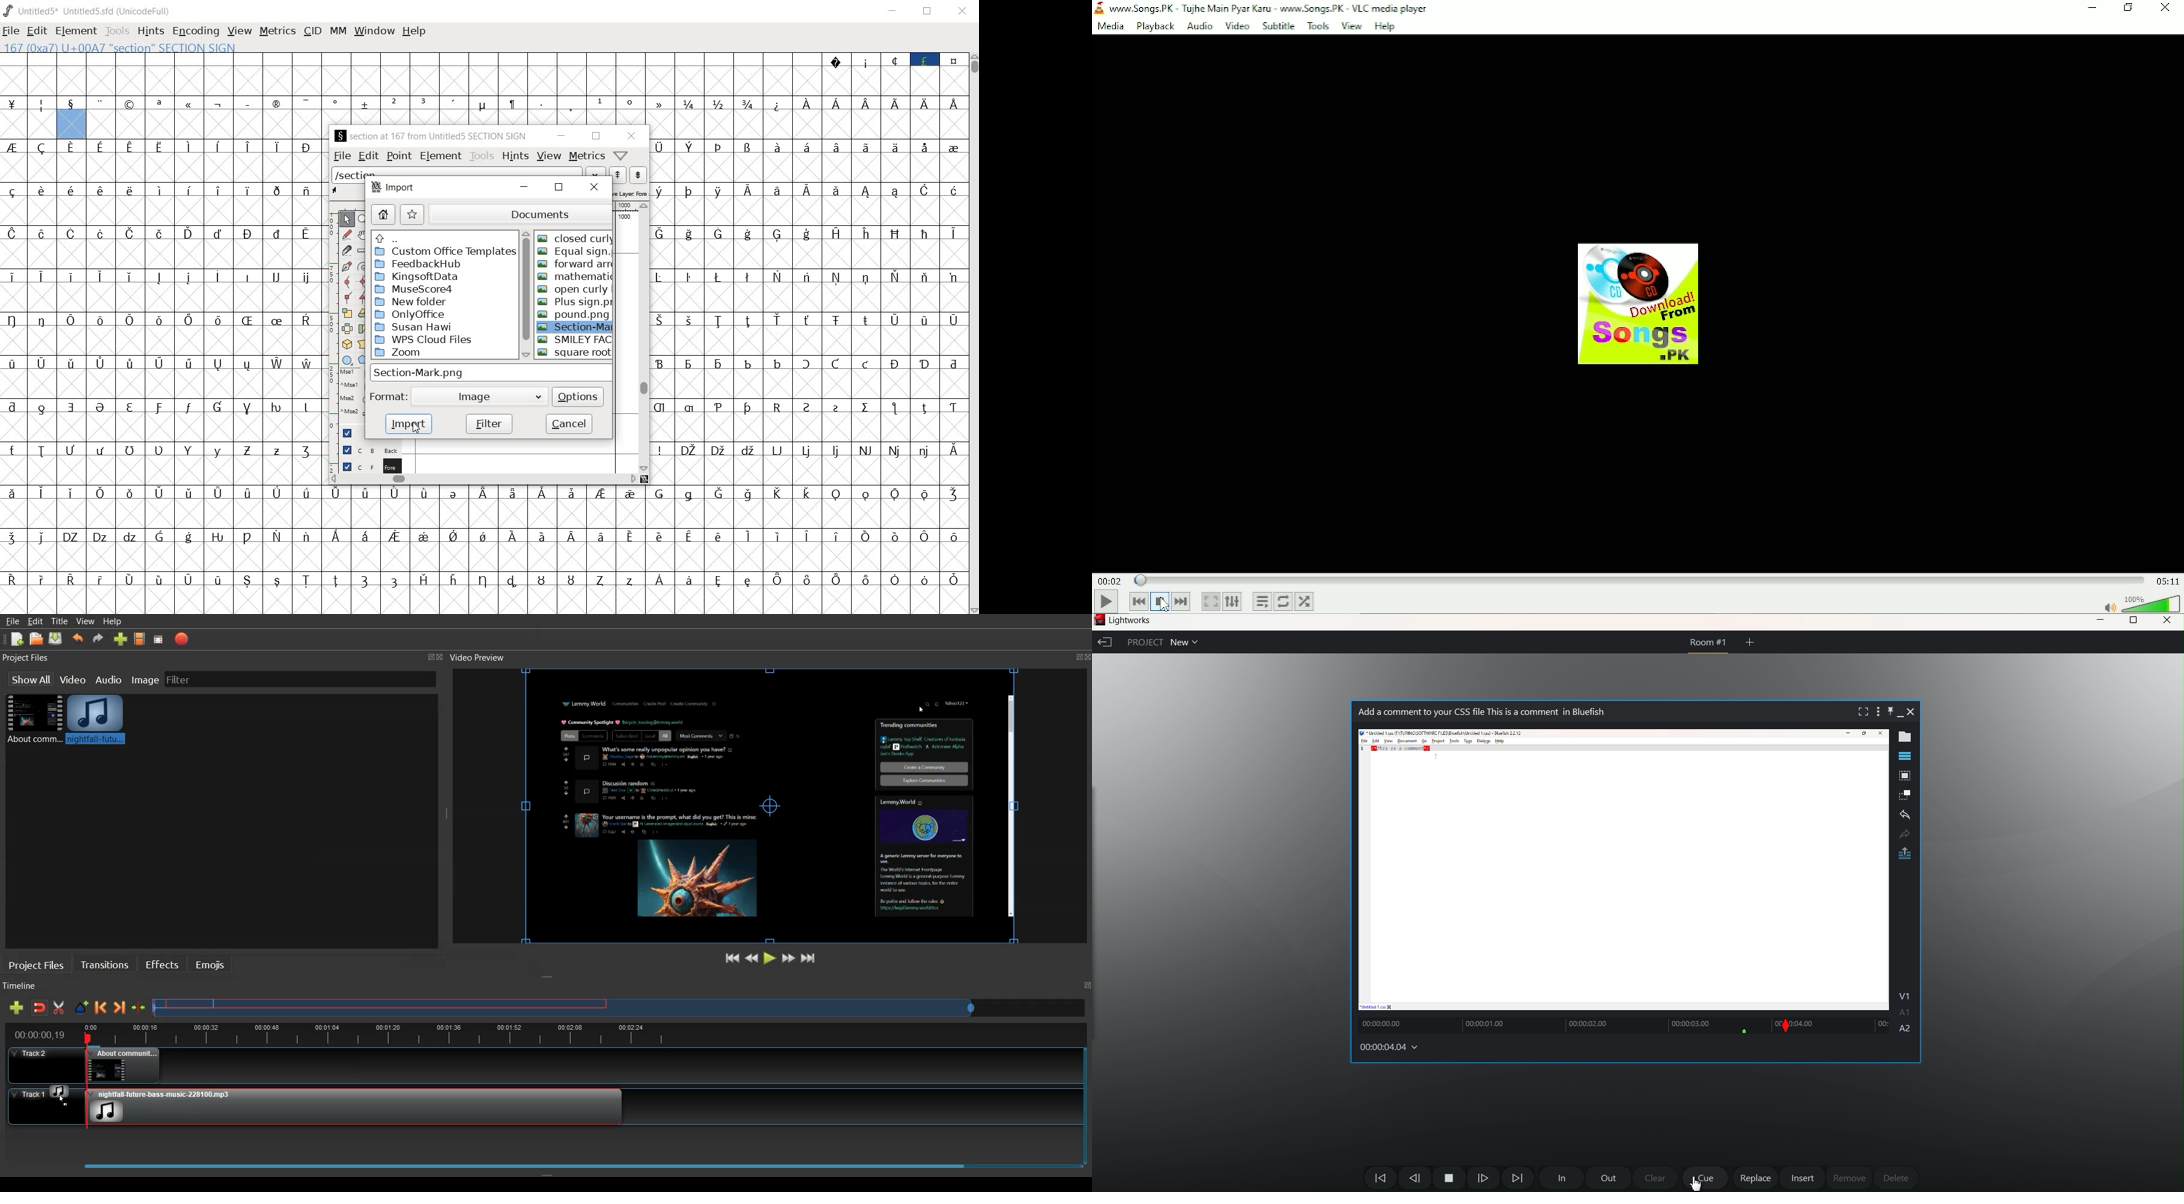 This screenshot has height=1204, width=2184. What do you see at coordinates (81, 1008) in the screenshot?
I see `Add Marker` at bounding box center [81, 1008].